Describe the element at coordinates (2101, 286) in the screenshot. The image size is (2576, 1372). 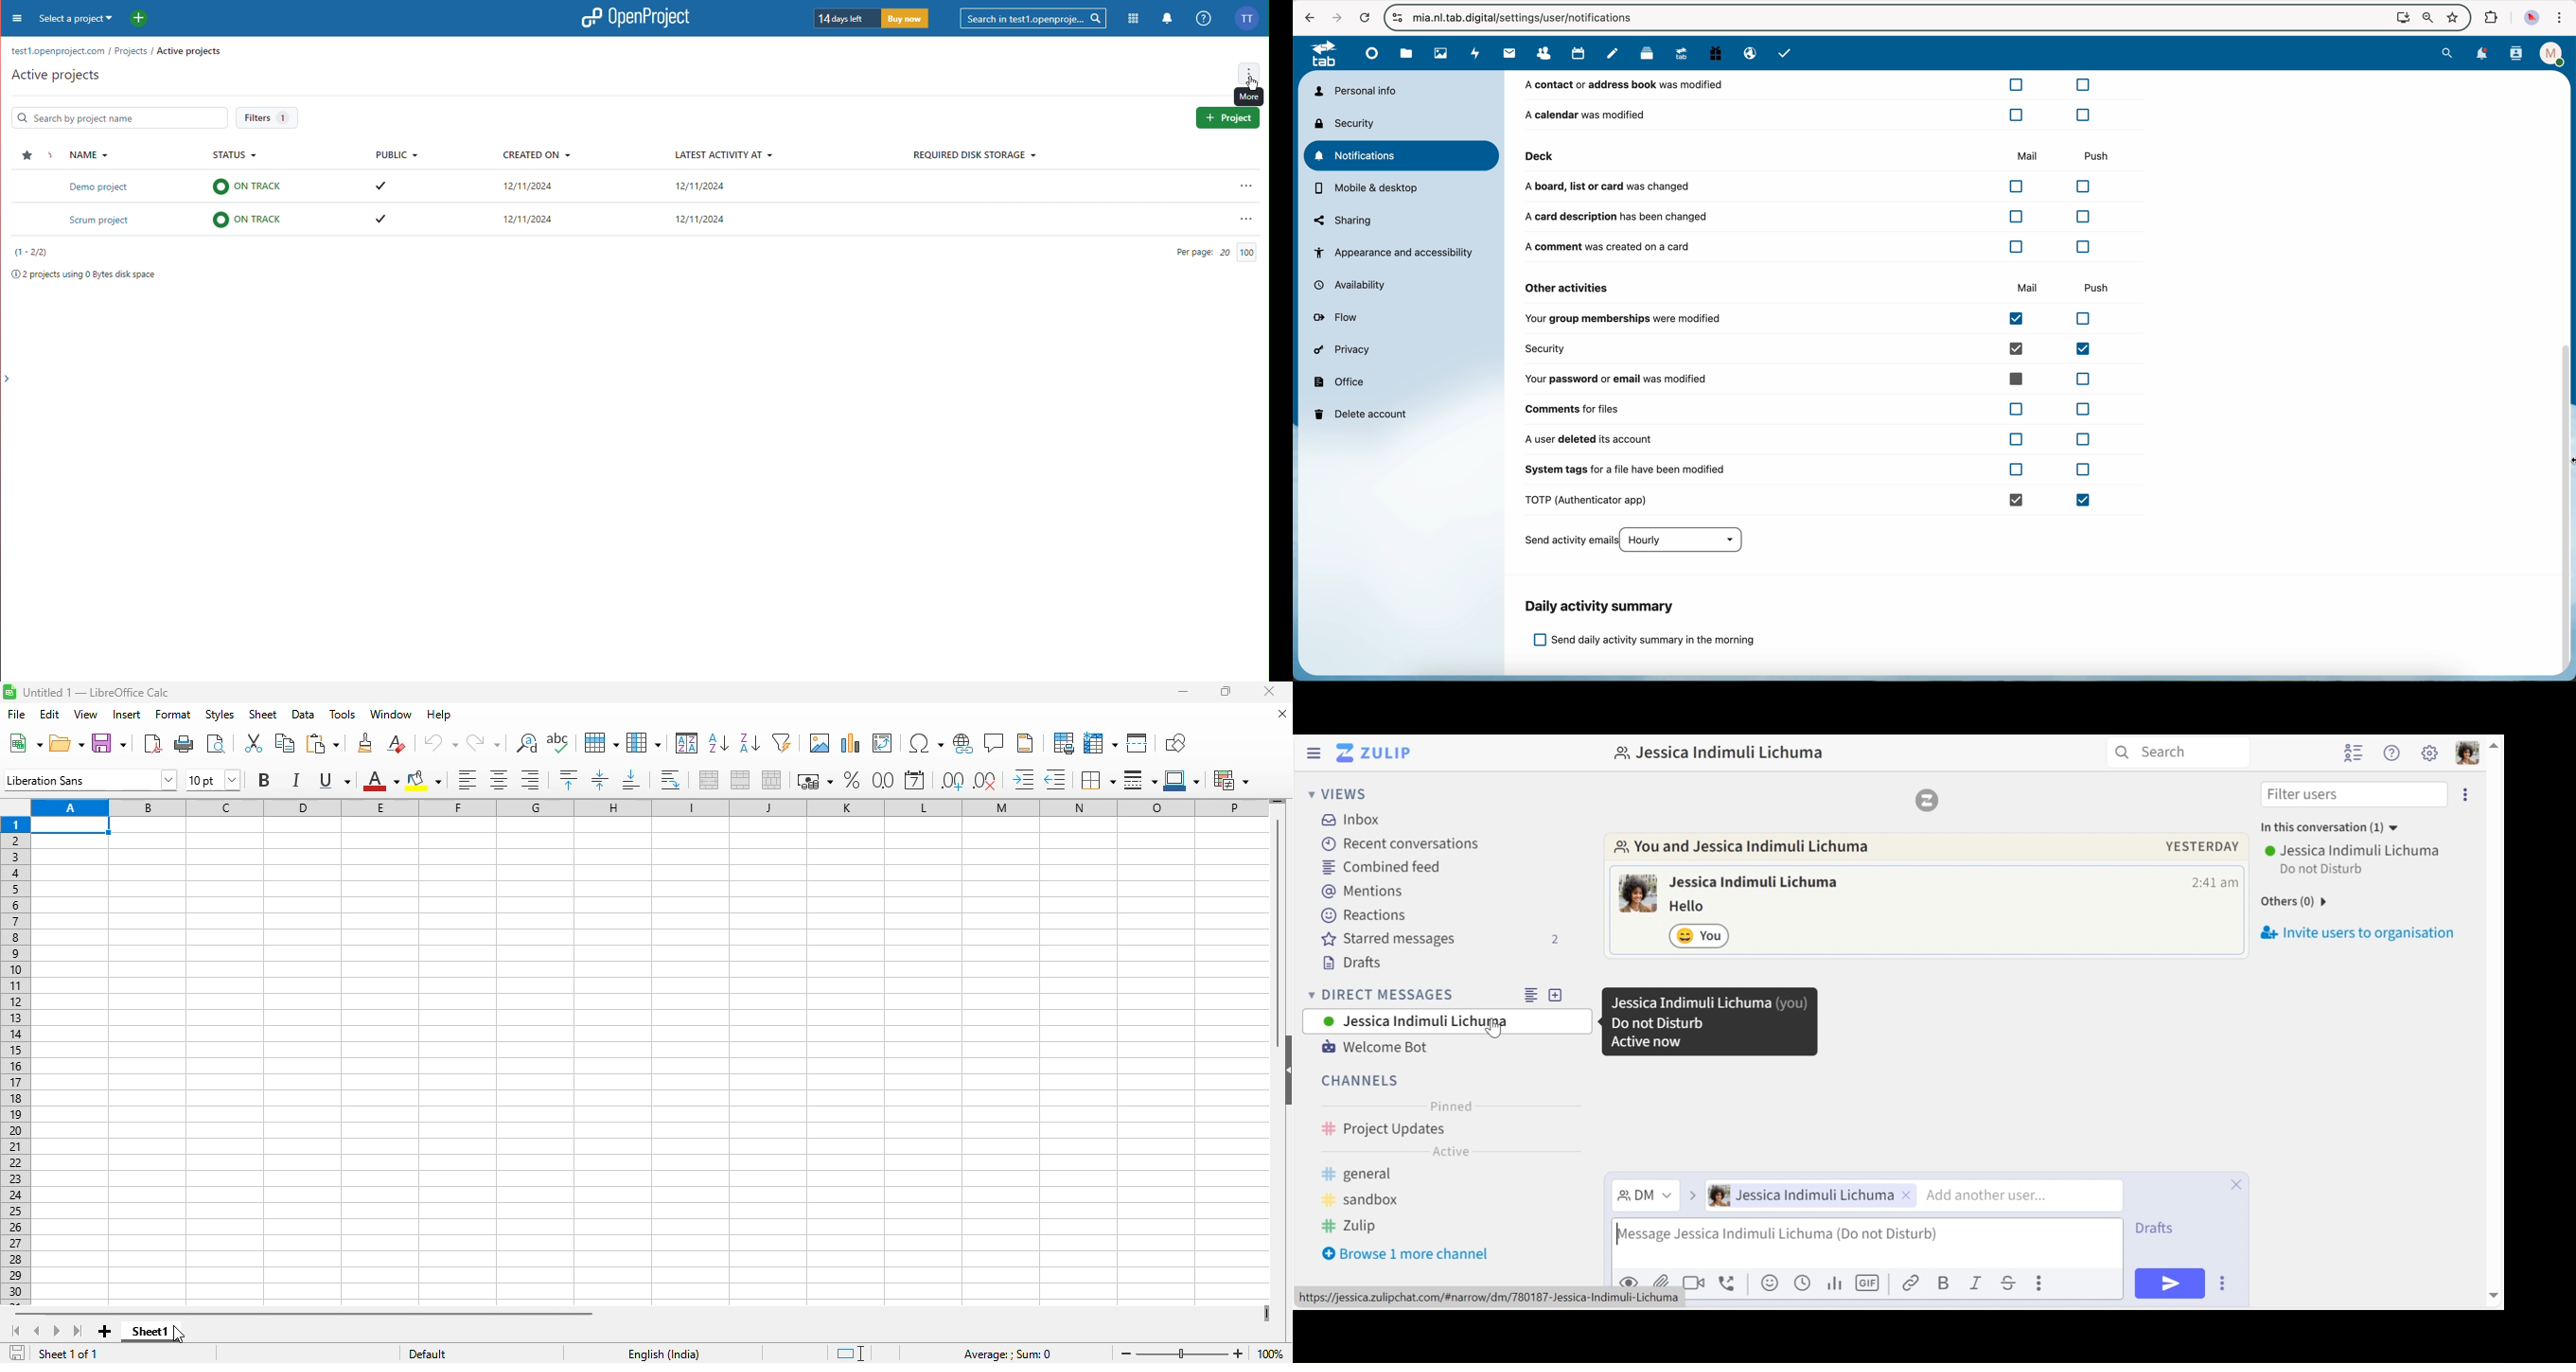
I see `push` at that location.